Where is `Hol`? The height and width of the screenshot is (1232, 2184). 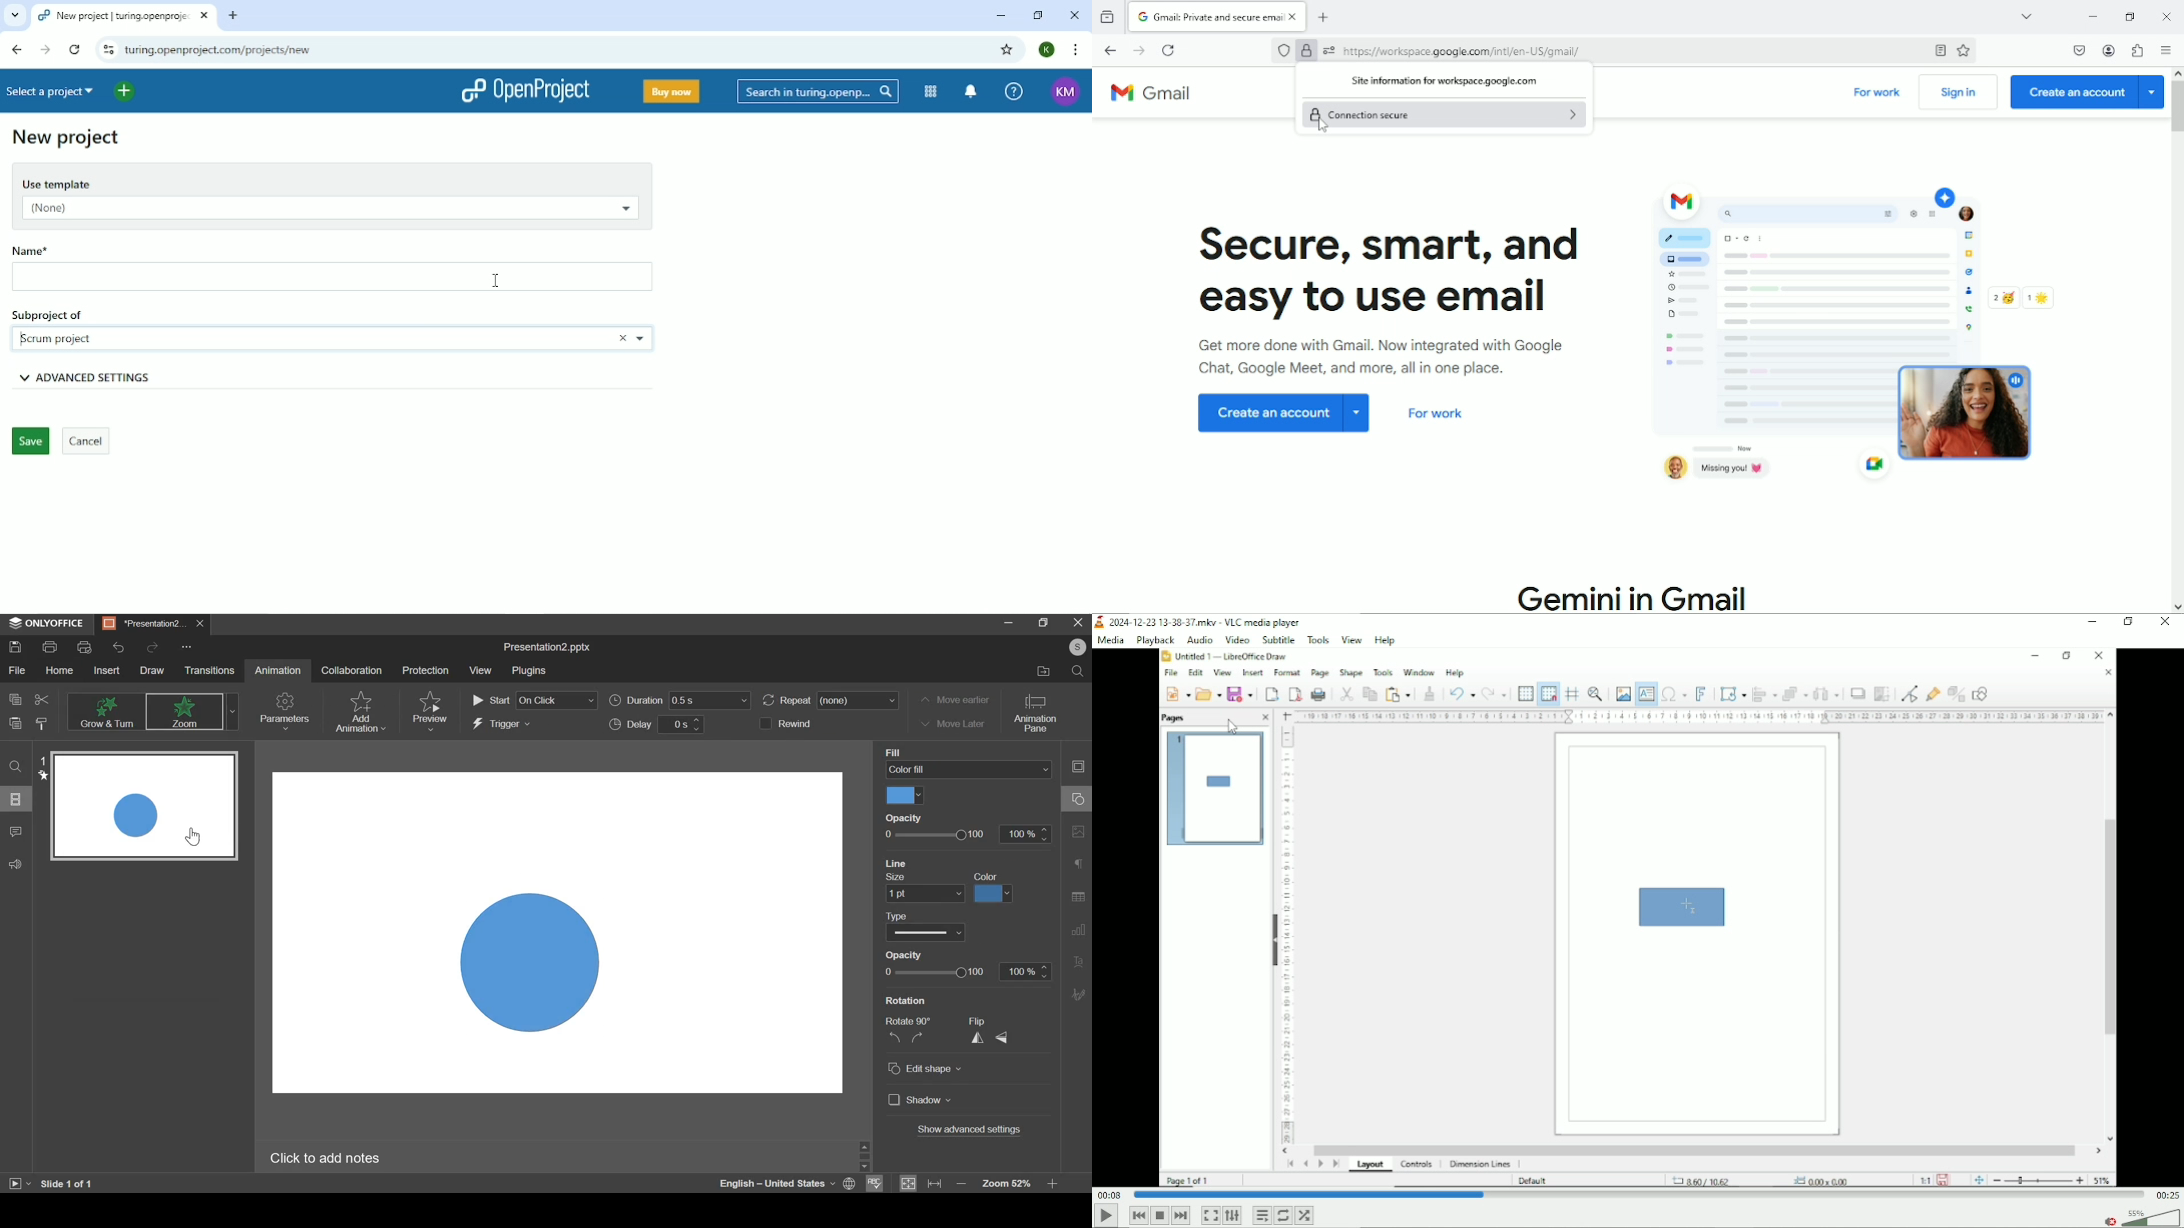
Hol is located at coordinates (60, 673).